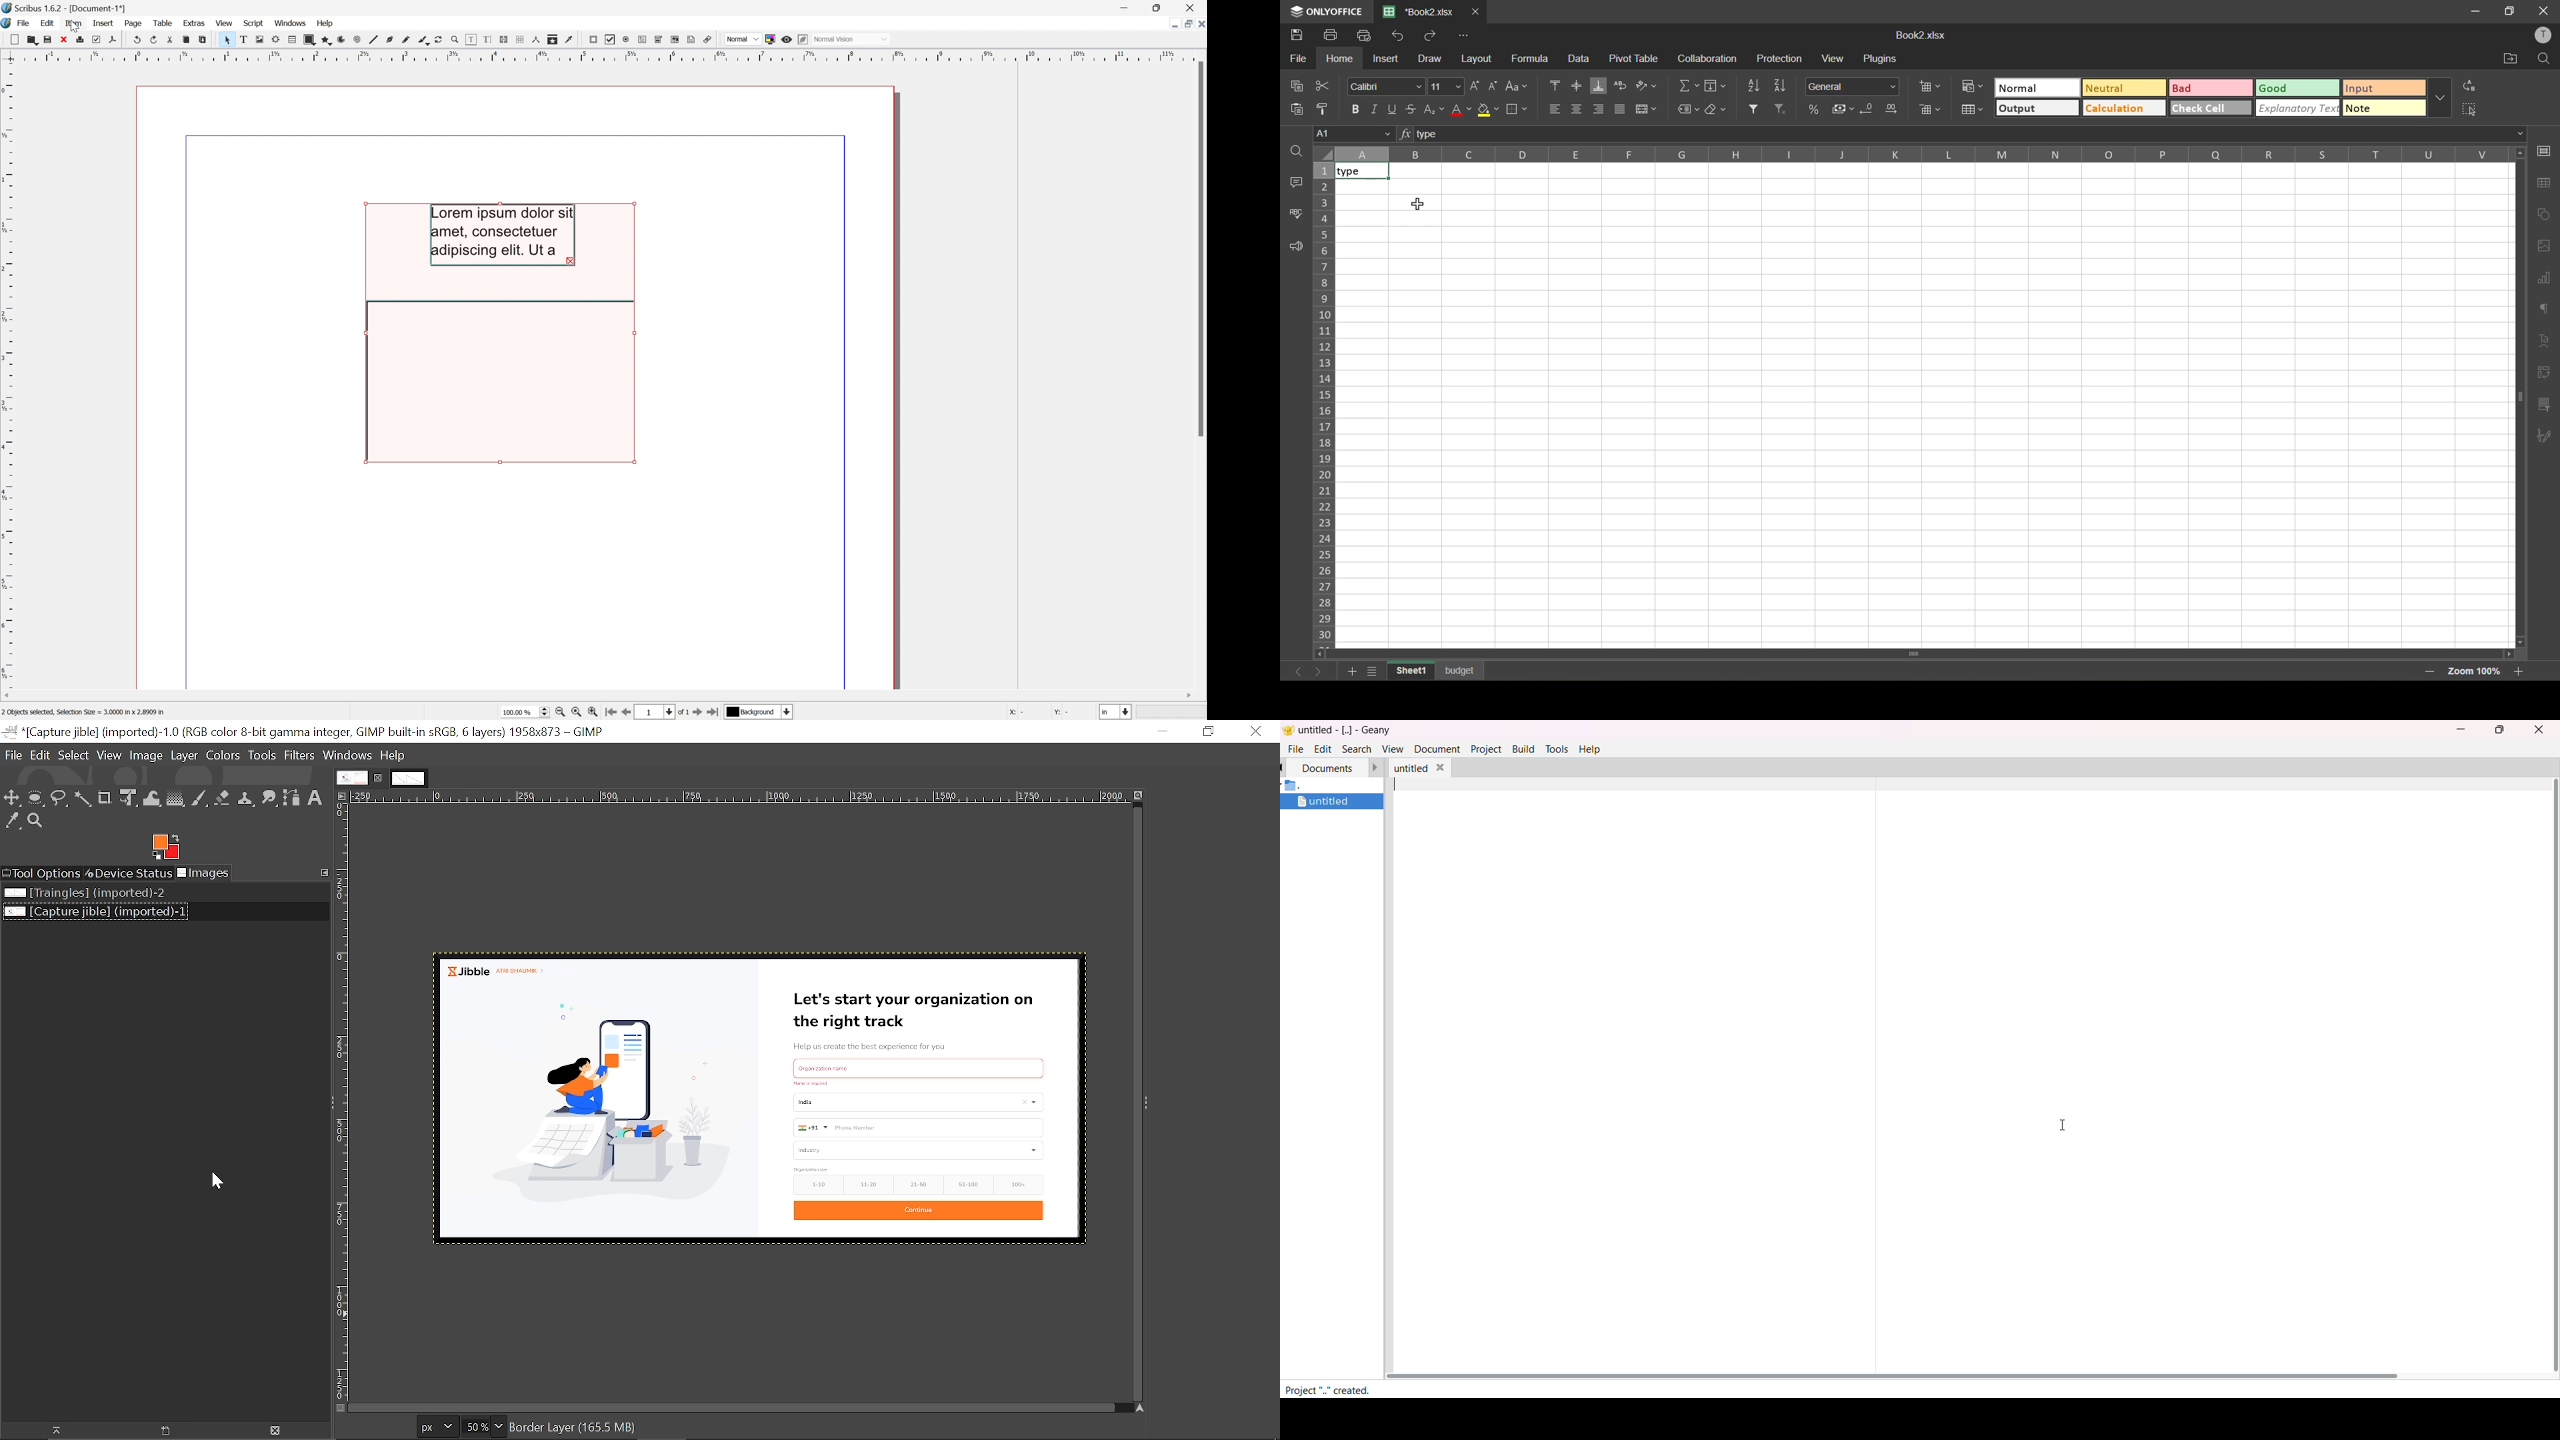  What do you see at coordinates (310, 38) in the screenshot?
I see `Shape` at bounding box center [310, 38].